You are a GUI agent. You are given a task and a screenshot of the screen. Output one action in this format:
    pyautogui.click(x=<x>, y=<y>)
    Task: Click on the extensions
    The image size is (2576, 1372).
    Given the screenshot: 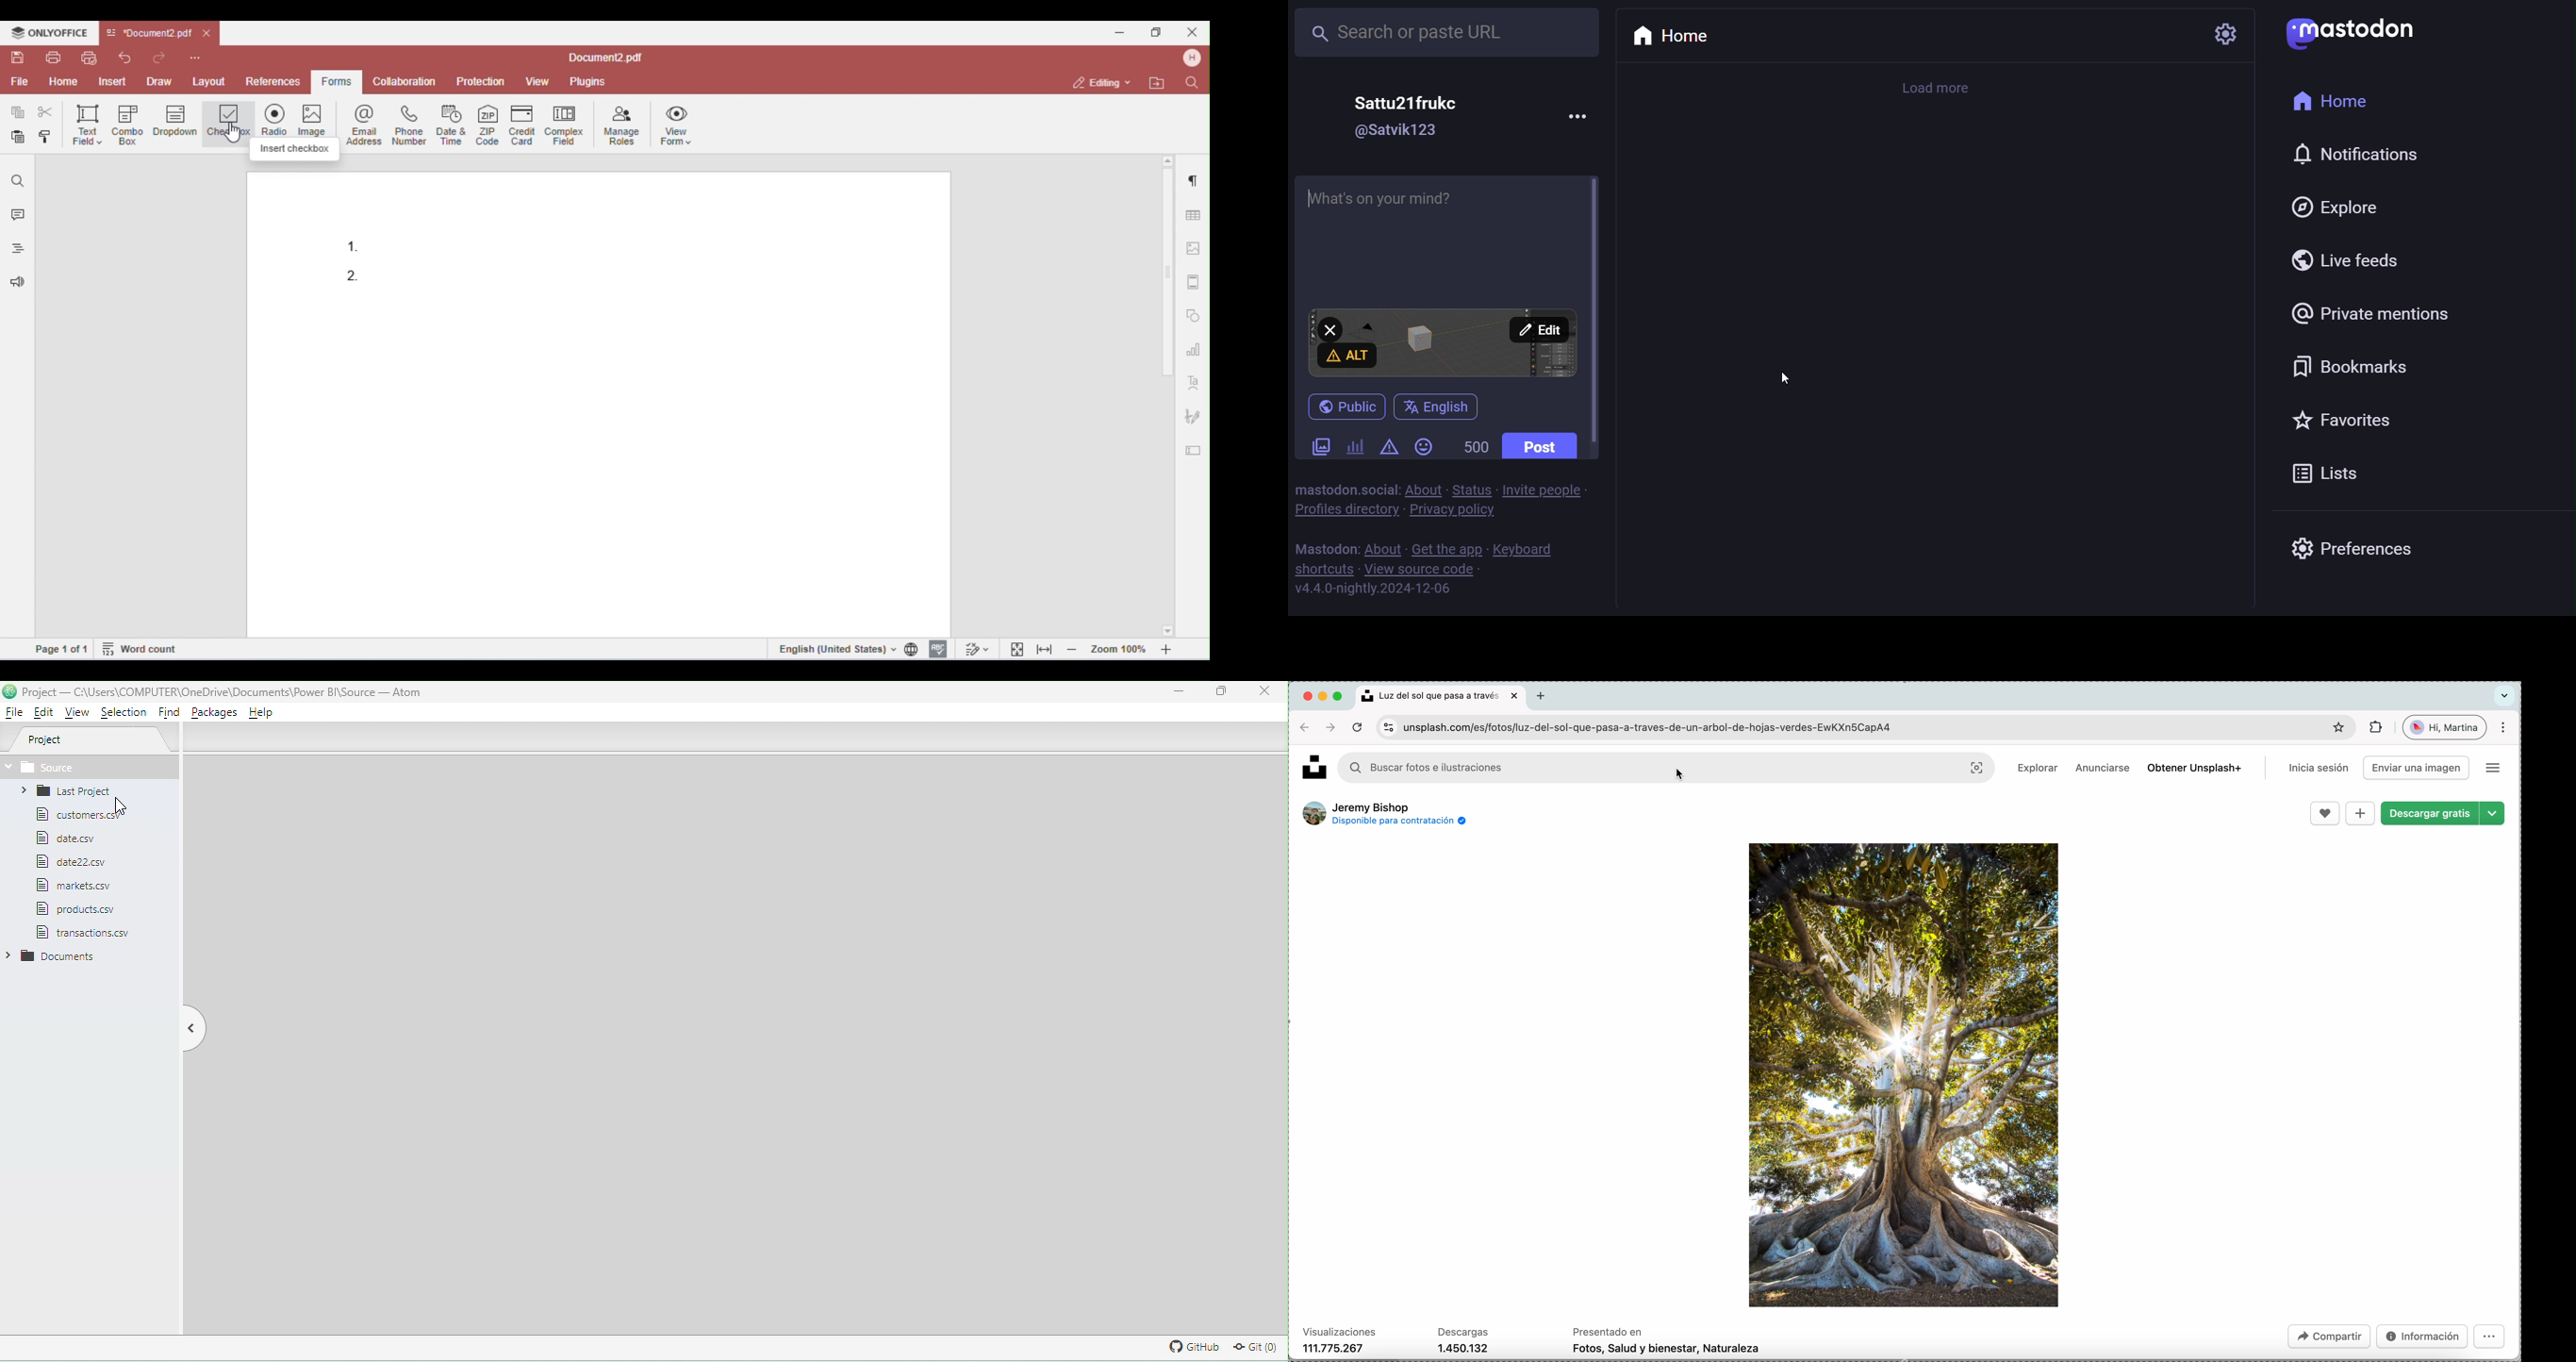 What is the action you would take?
    pyautogui.click(x=2375, y=728)
    